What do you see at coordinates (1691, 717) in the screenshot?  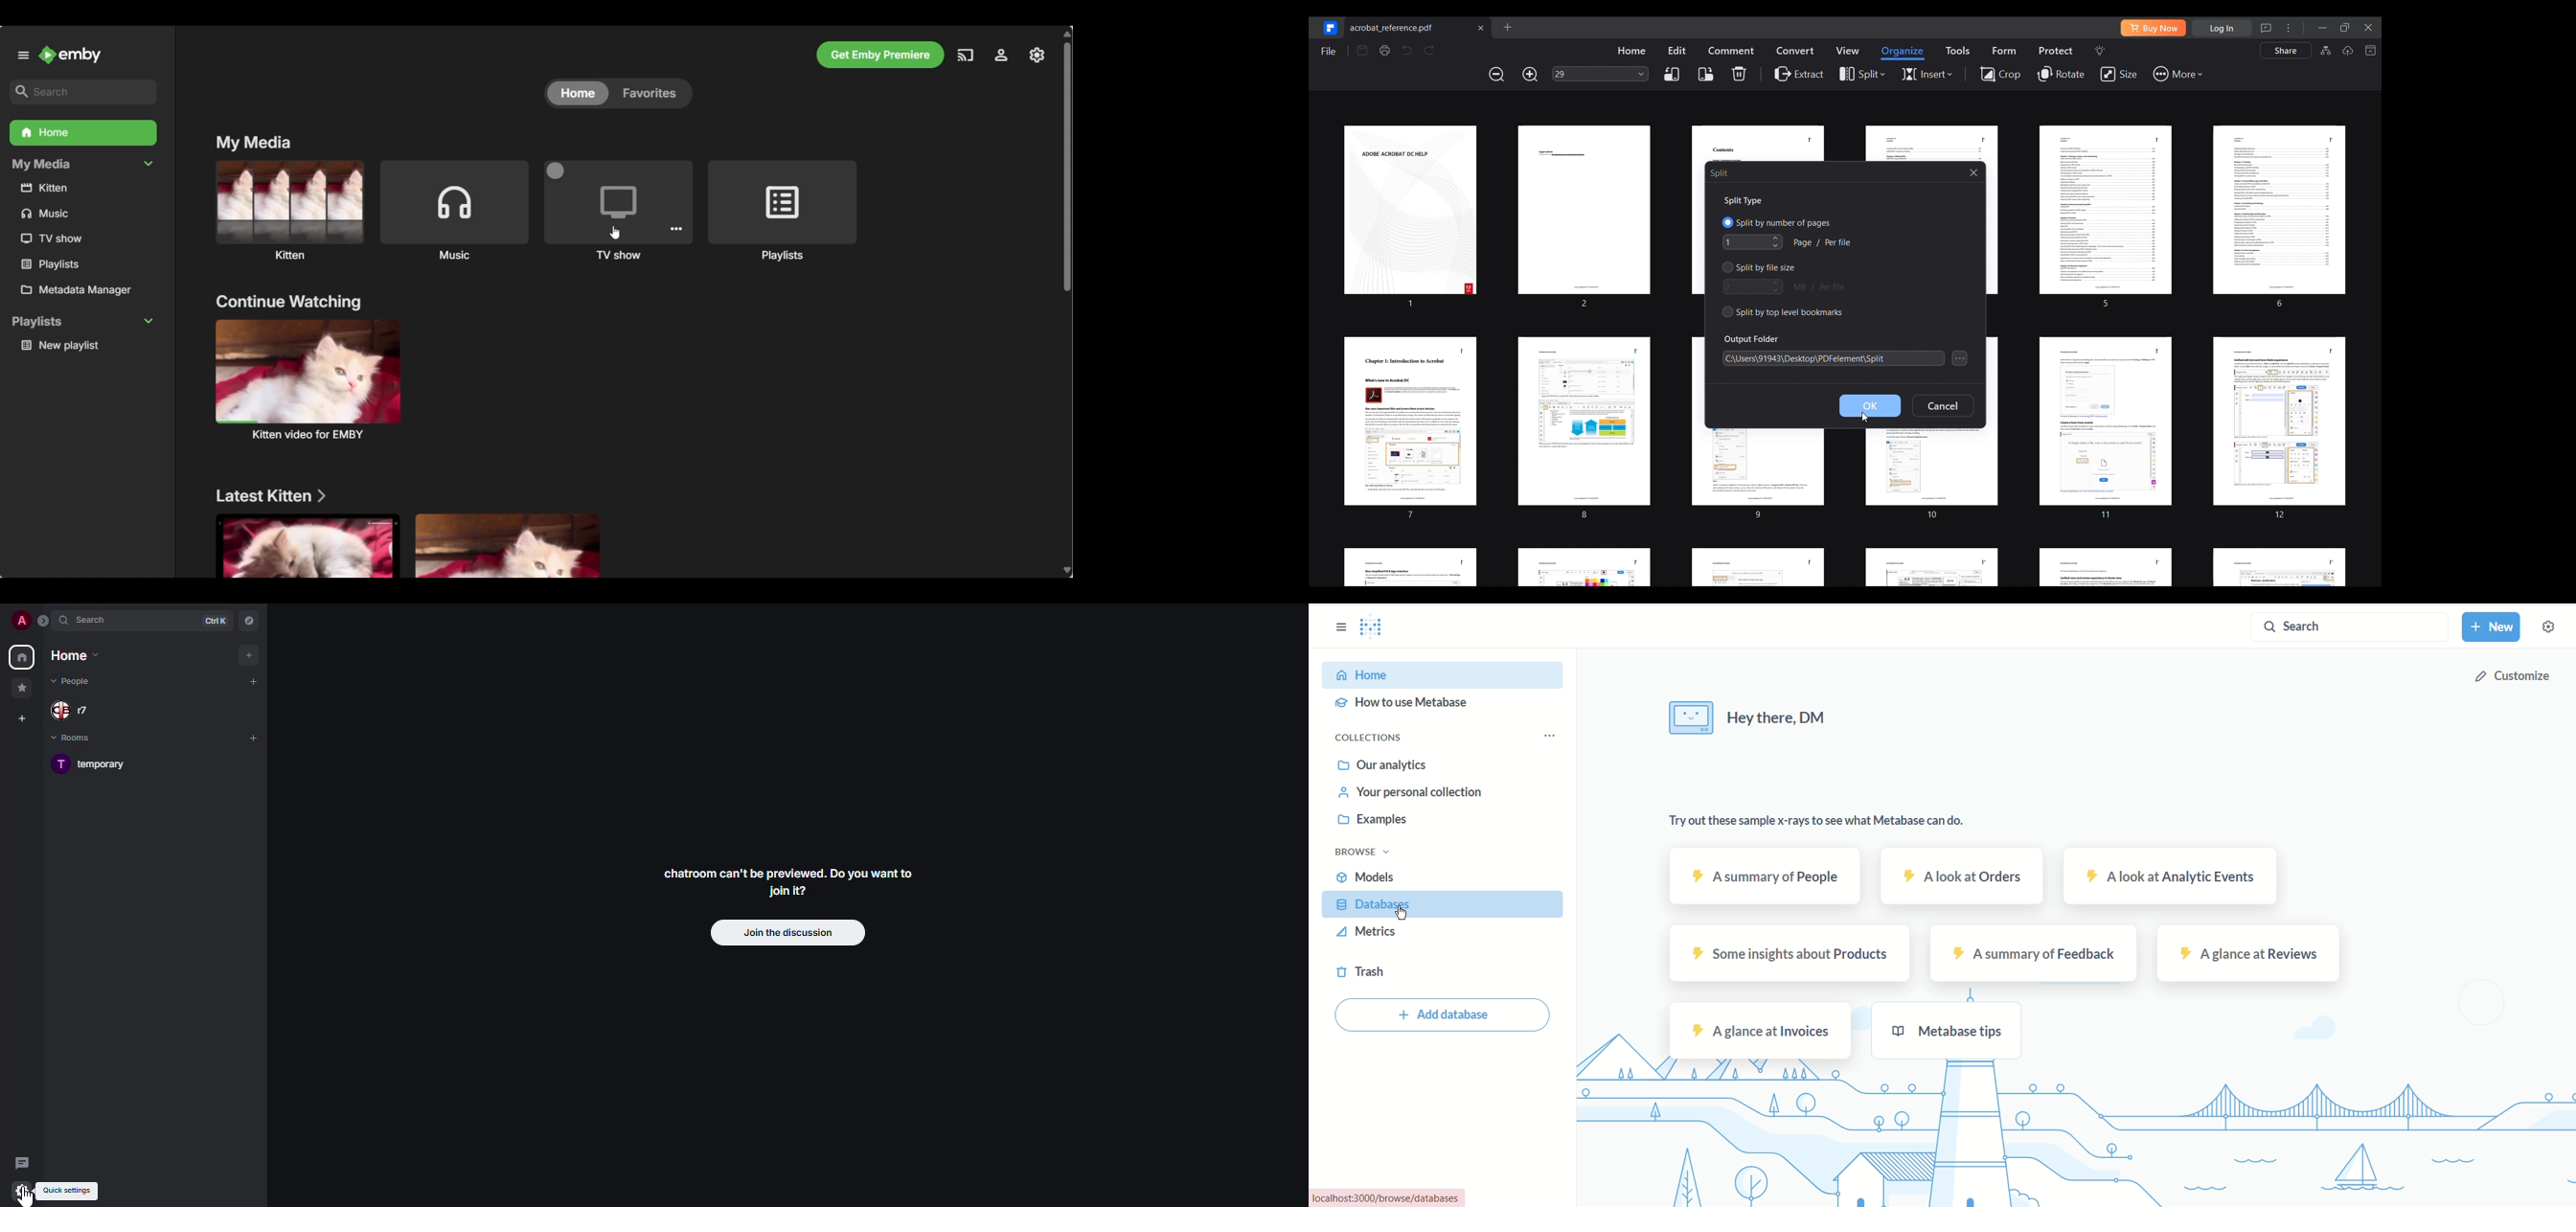 I see `image` at bounding box center [1691, 717].